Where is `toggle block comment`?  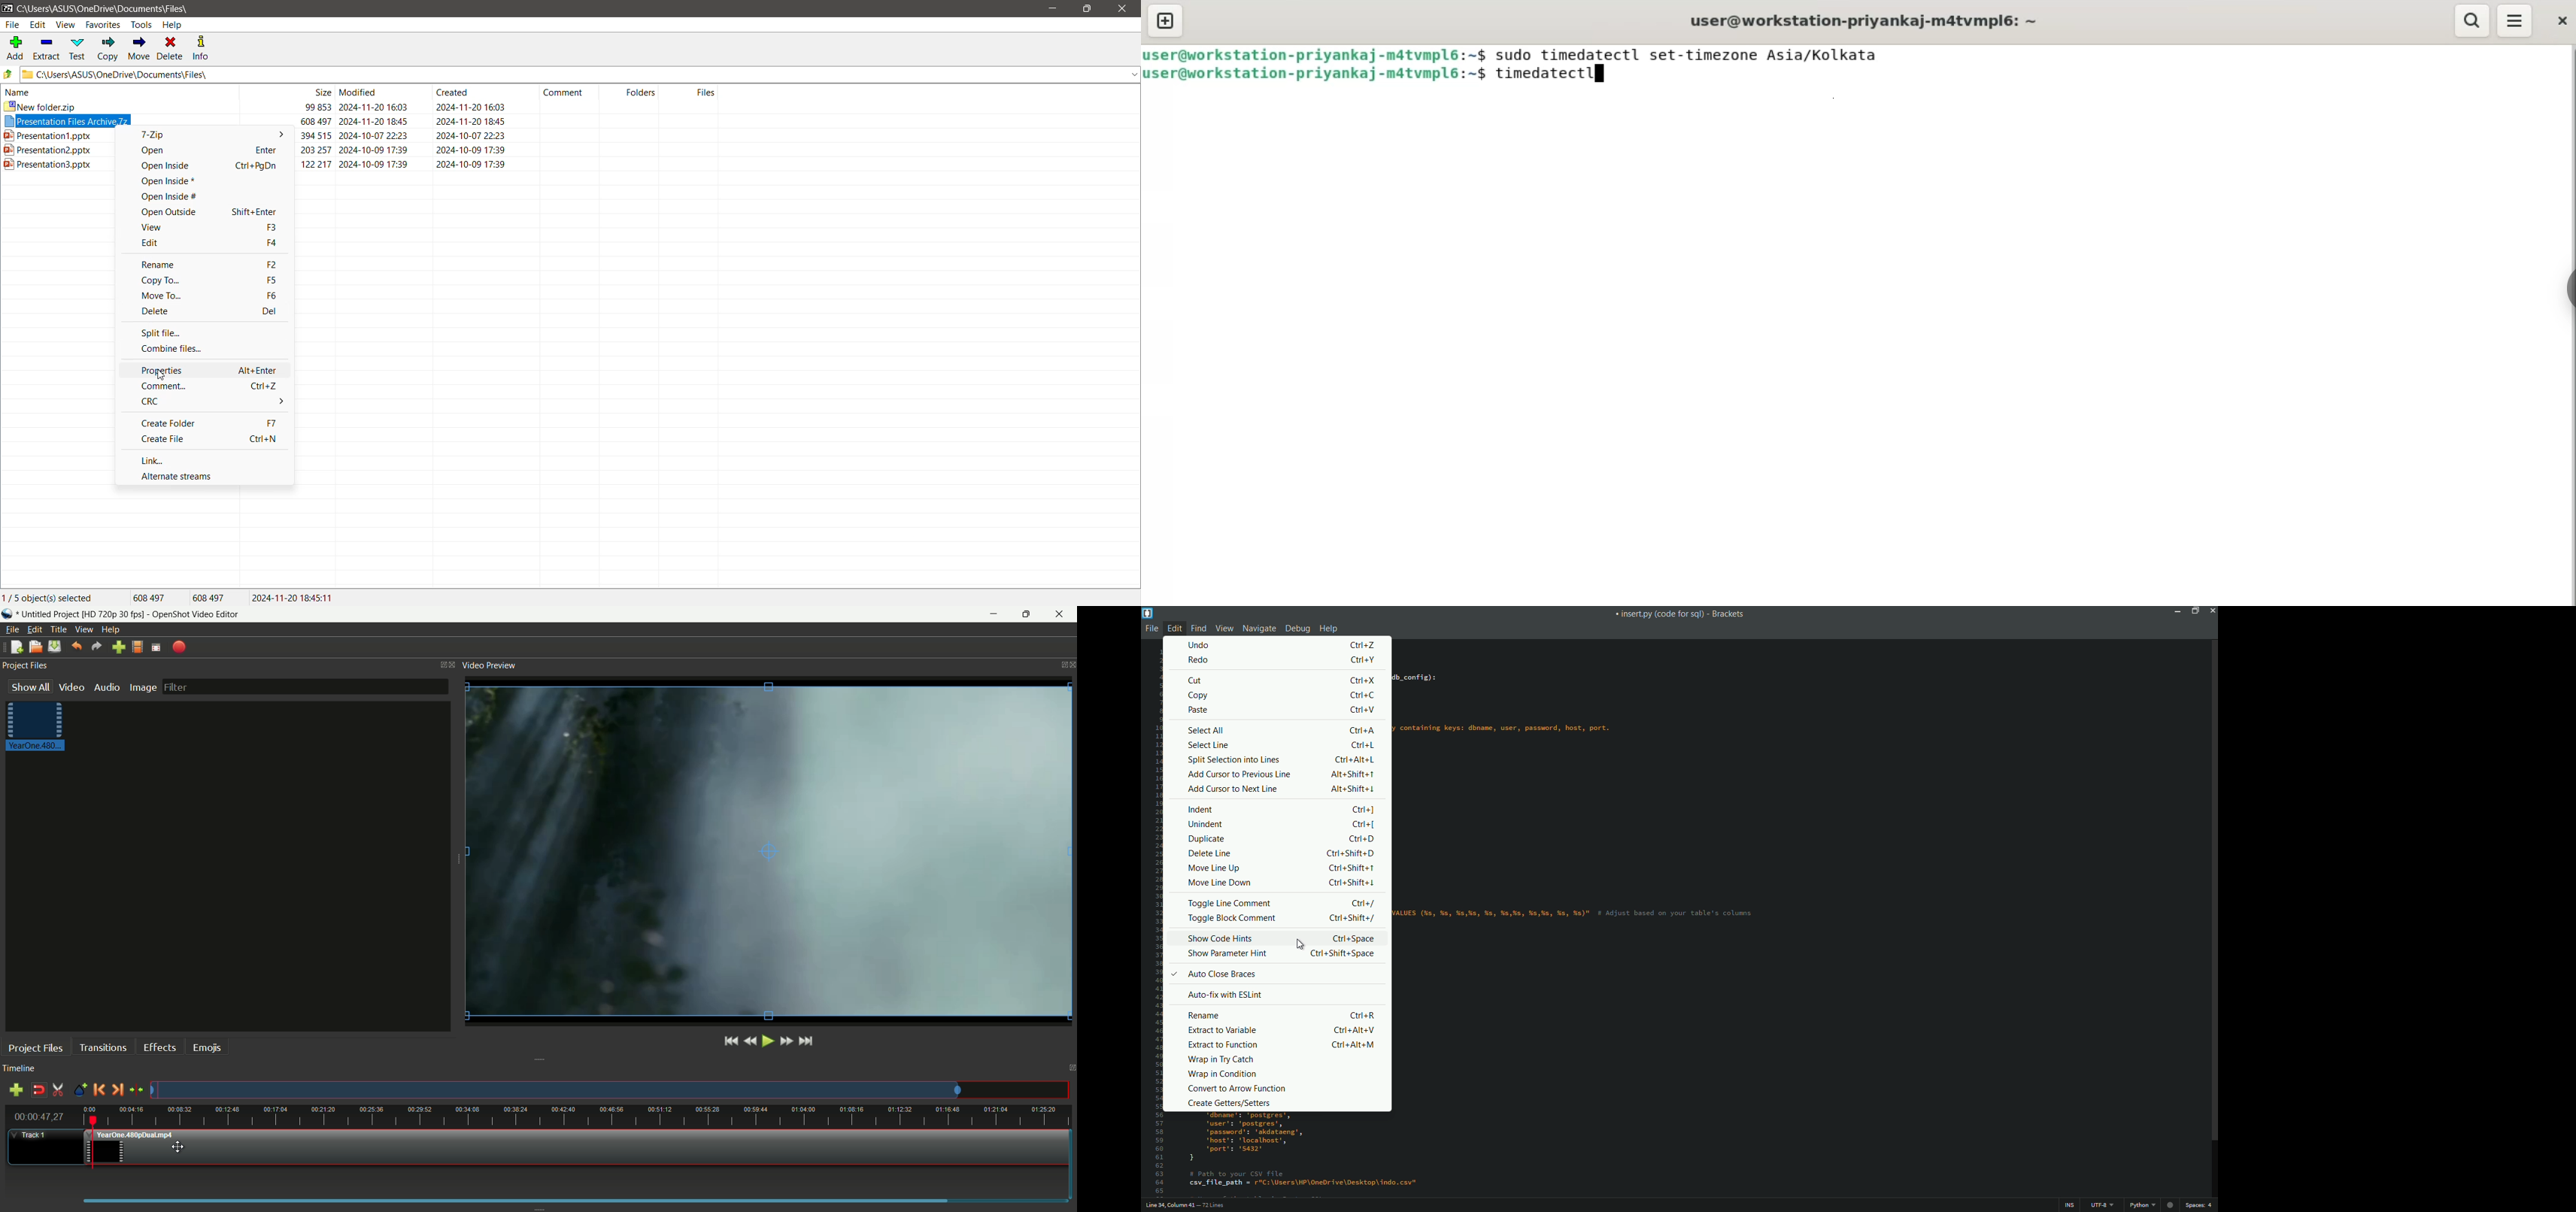
toggle block comment is located at coordinates (1231, 920).